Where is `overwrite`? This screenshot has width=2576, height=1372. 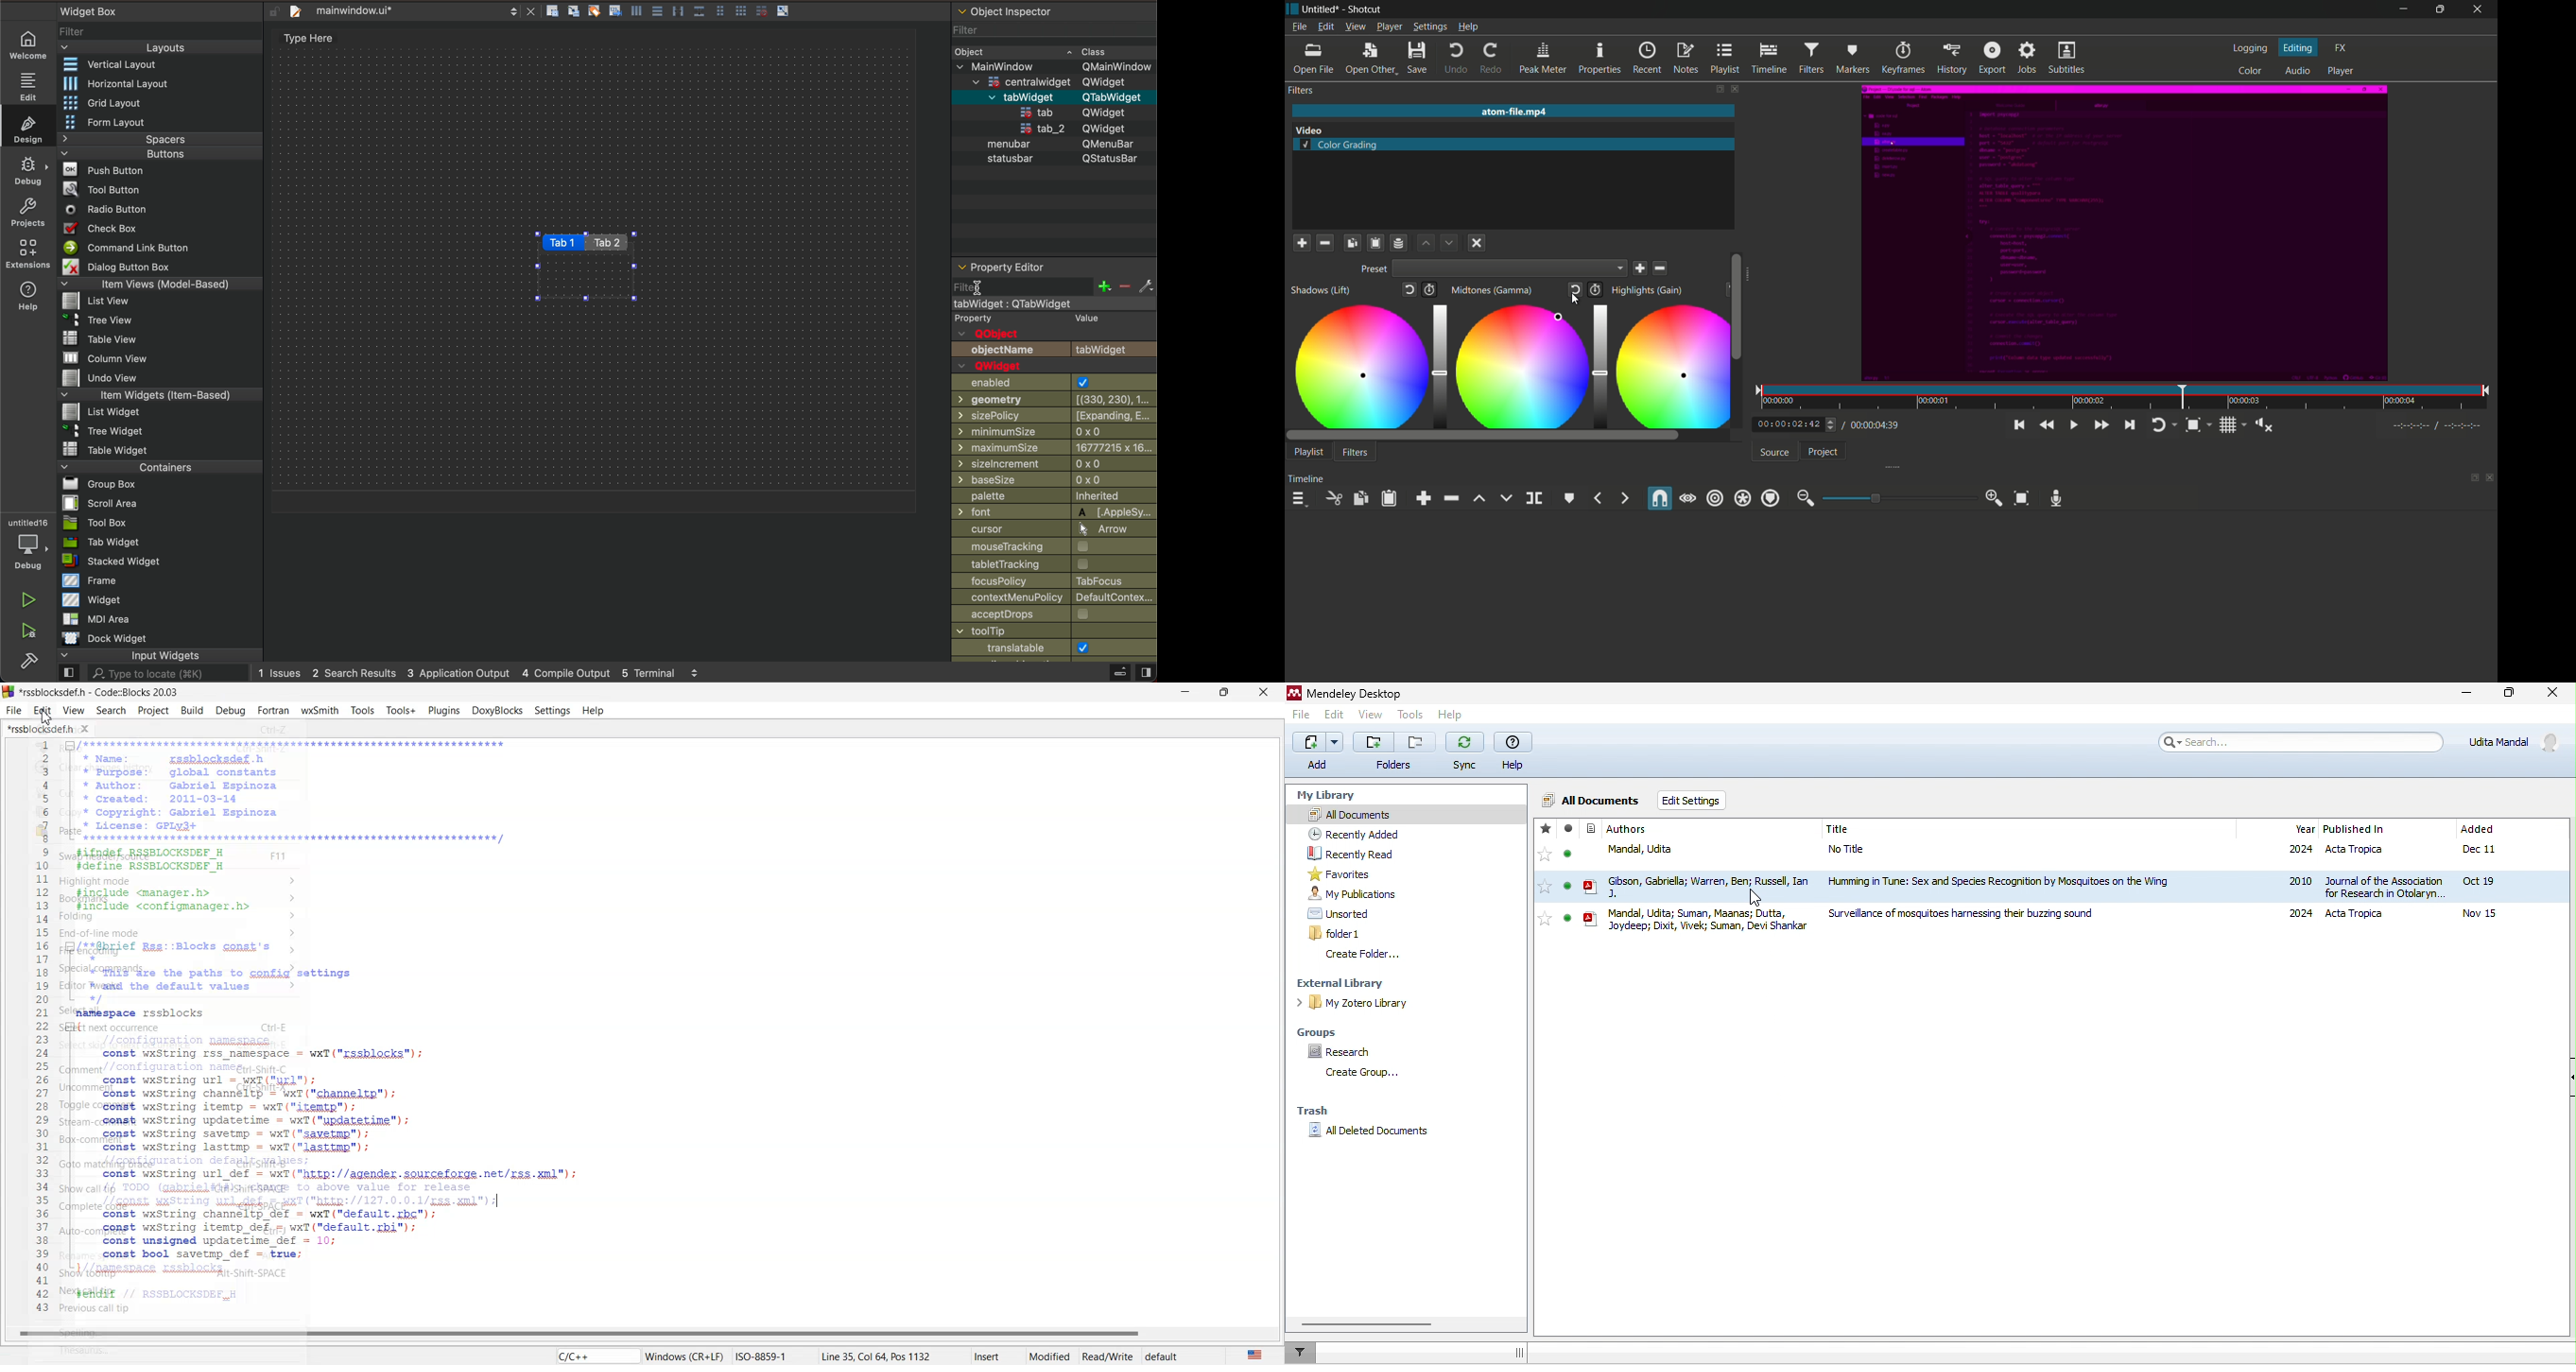
overwrite is located at coordinates (1505, 498).